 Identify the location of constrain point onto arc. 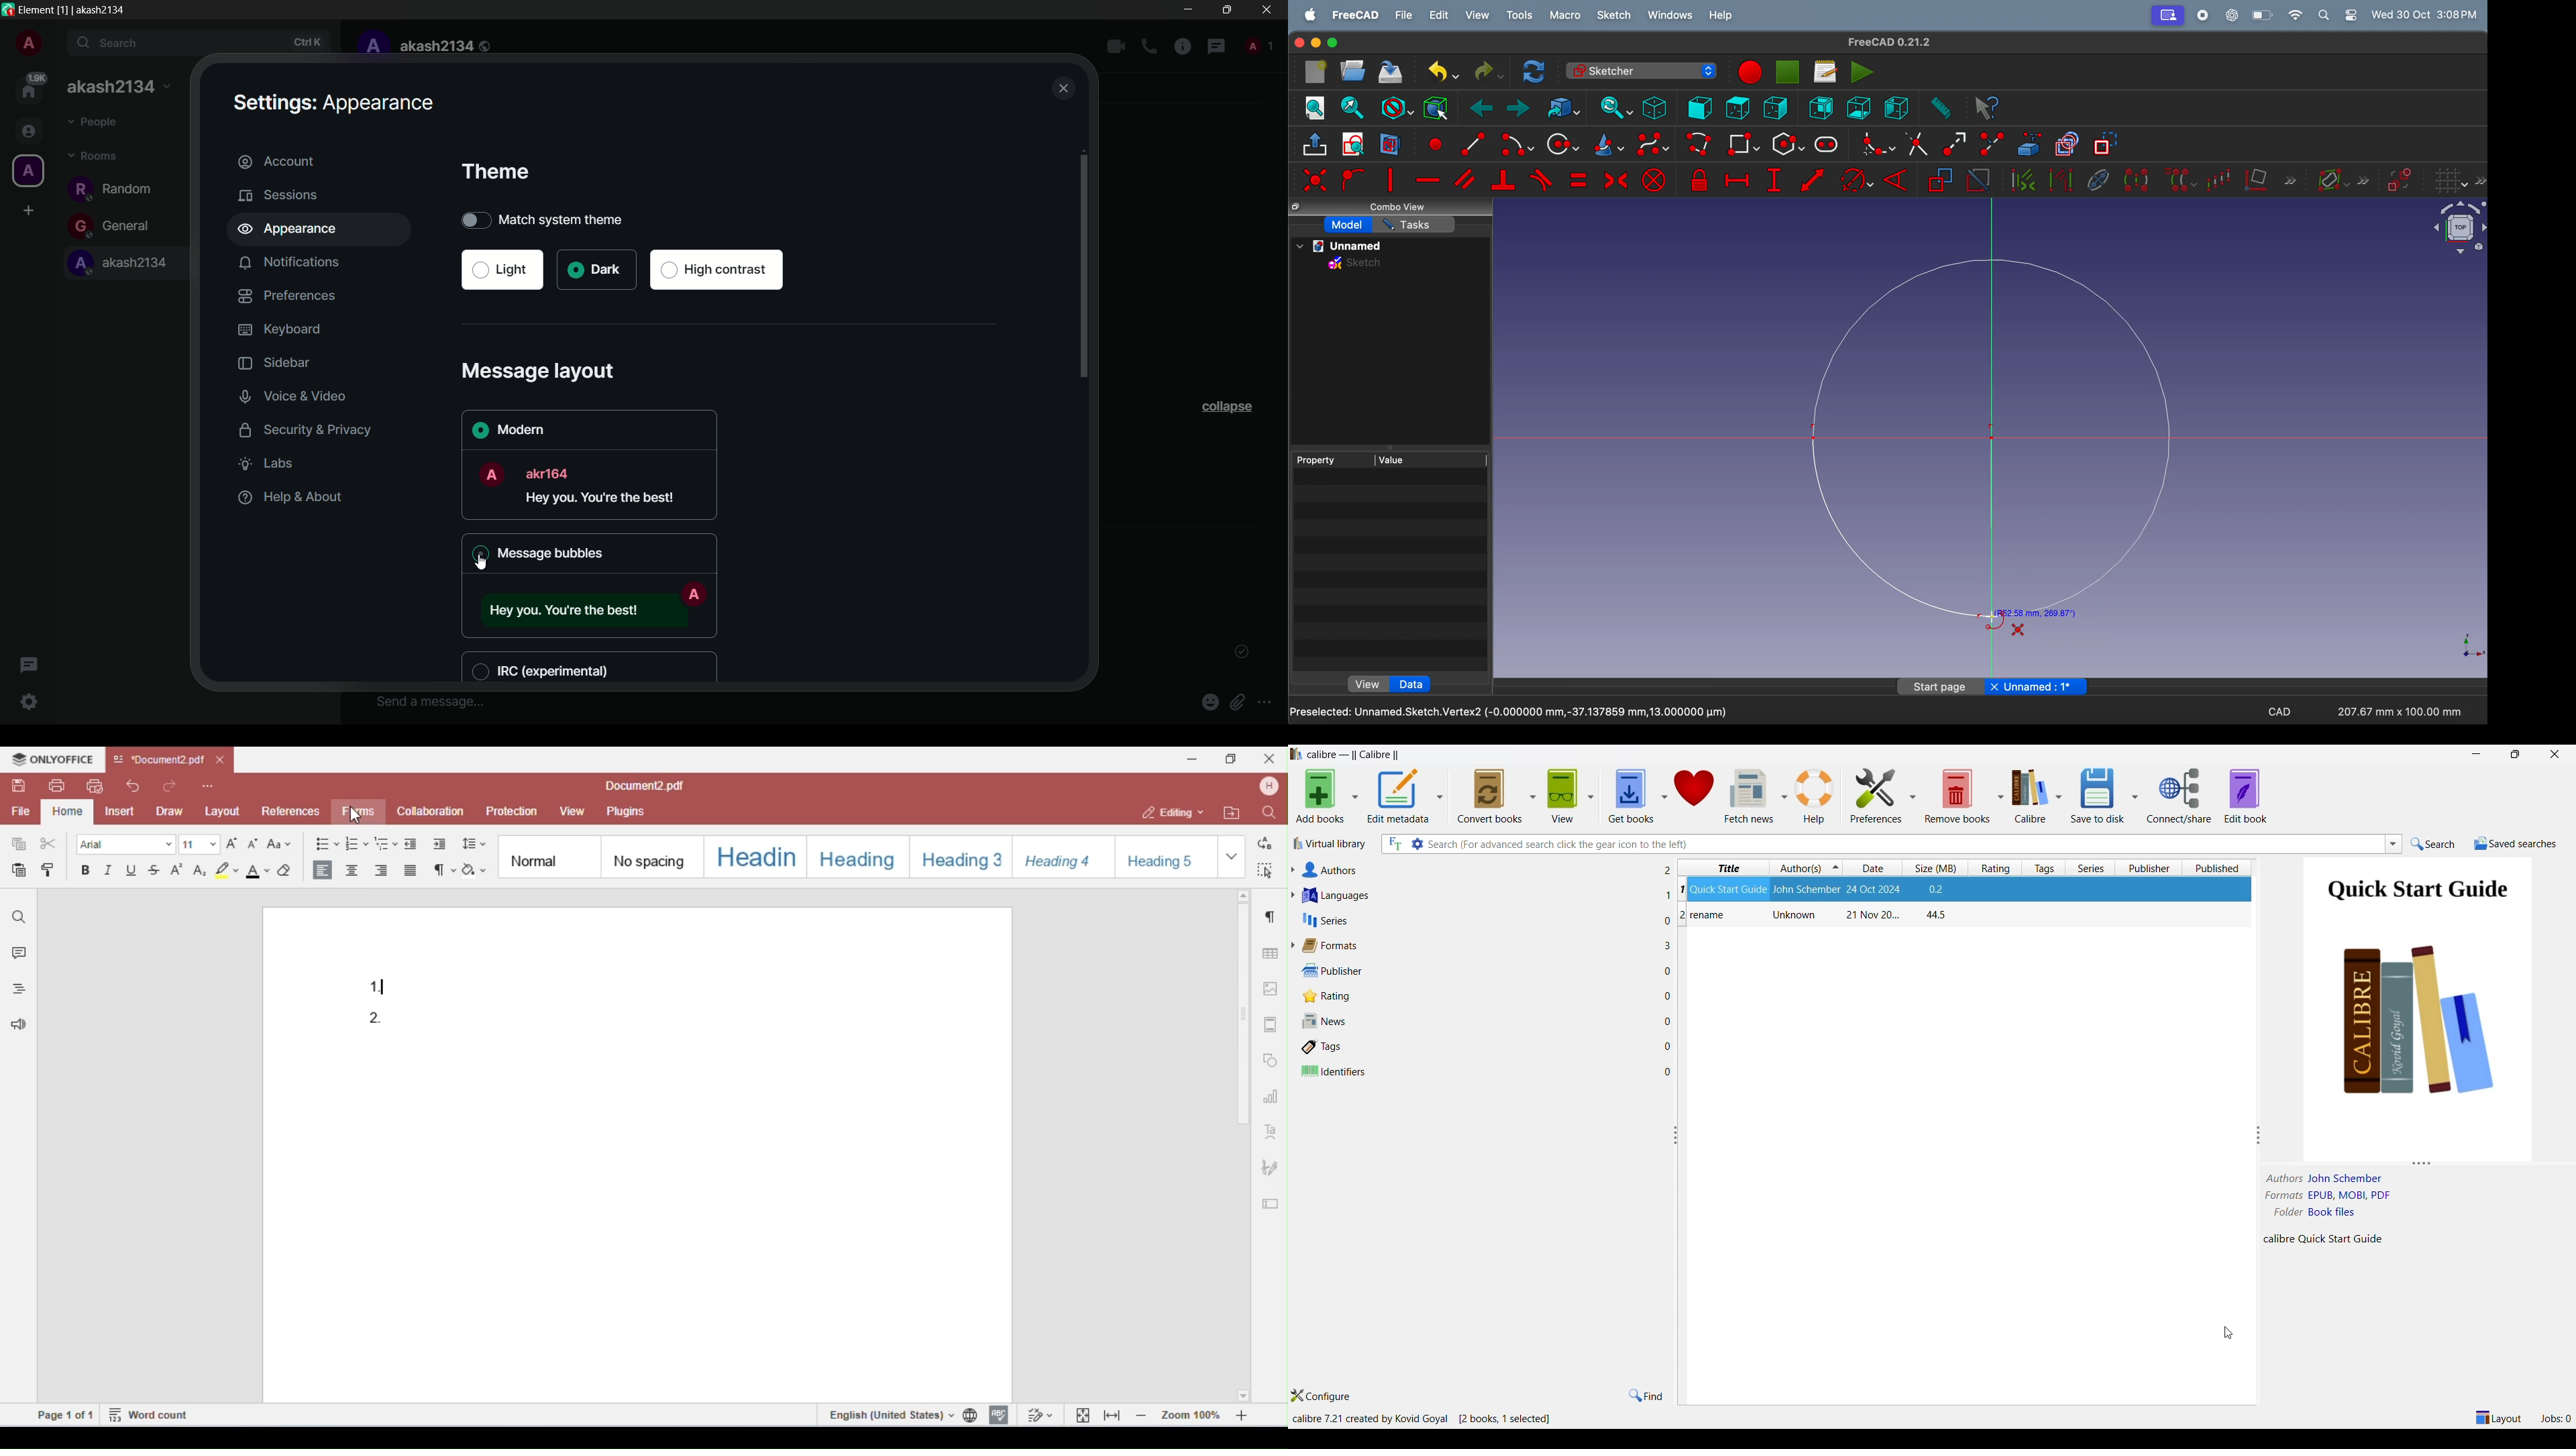
(1351, 180).